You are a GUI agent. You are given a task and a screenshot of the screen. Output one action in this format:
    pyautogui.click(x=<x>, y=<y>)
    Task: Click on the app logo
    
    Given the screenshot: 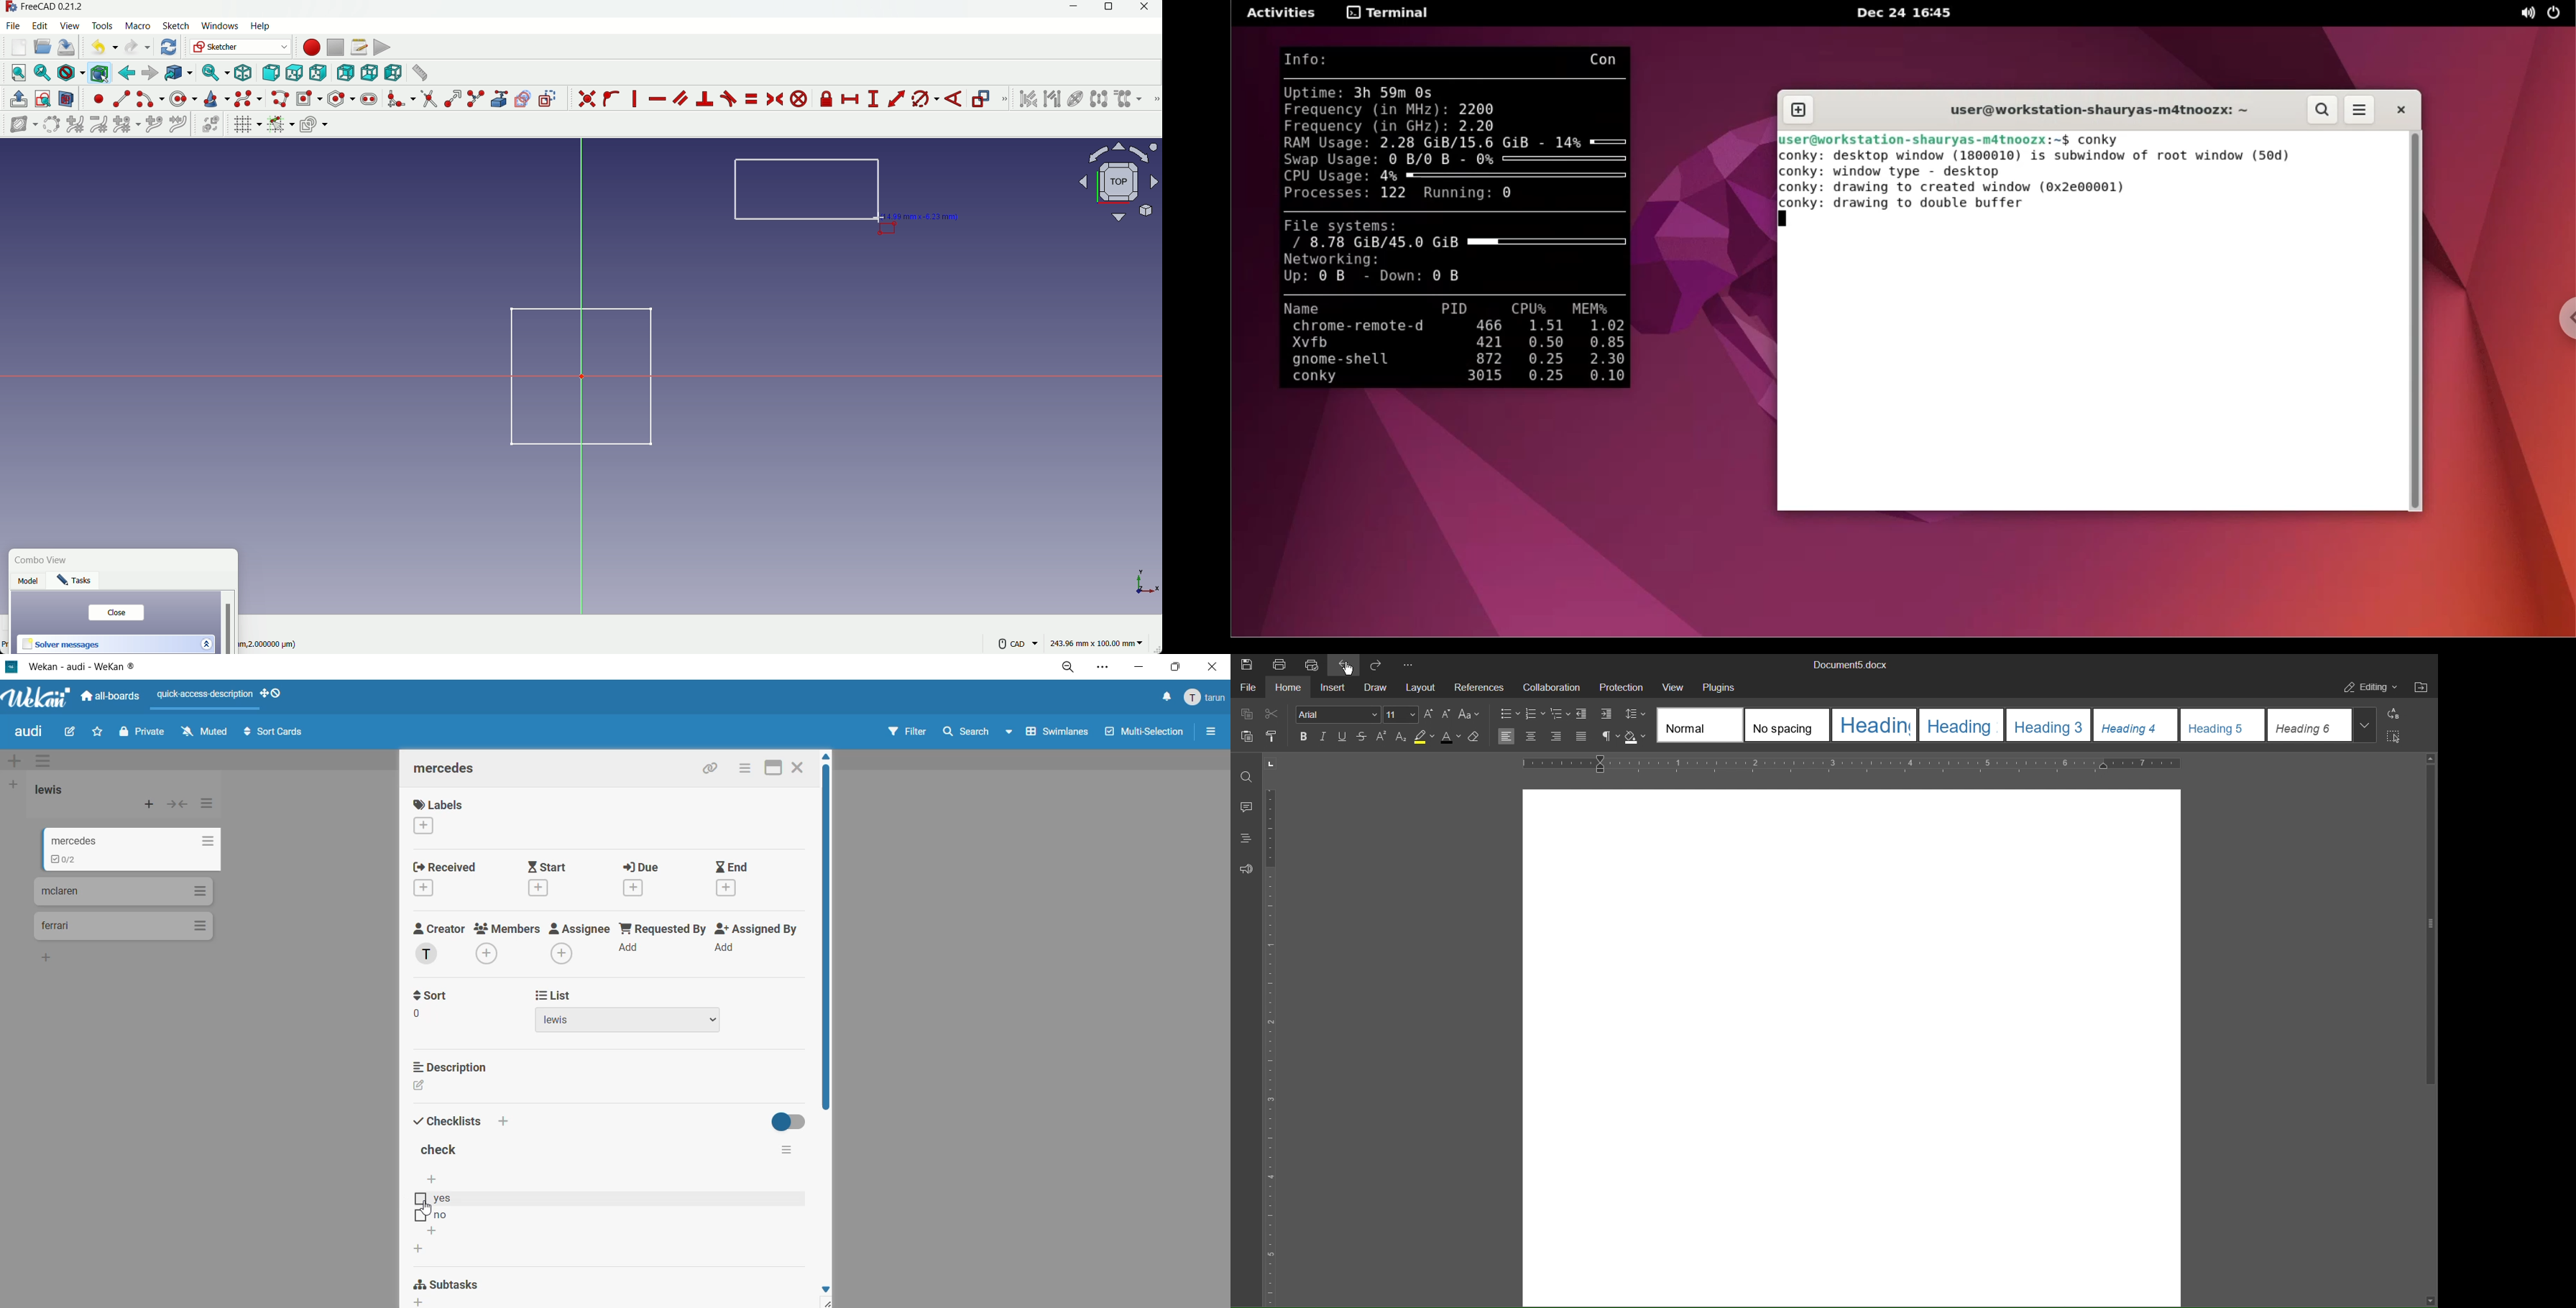 What is the action you would take?
    pyautogui.click(x=39, y=698)
    